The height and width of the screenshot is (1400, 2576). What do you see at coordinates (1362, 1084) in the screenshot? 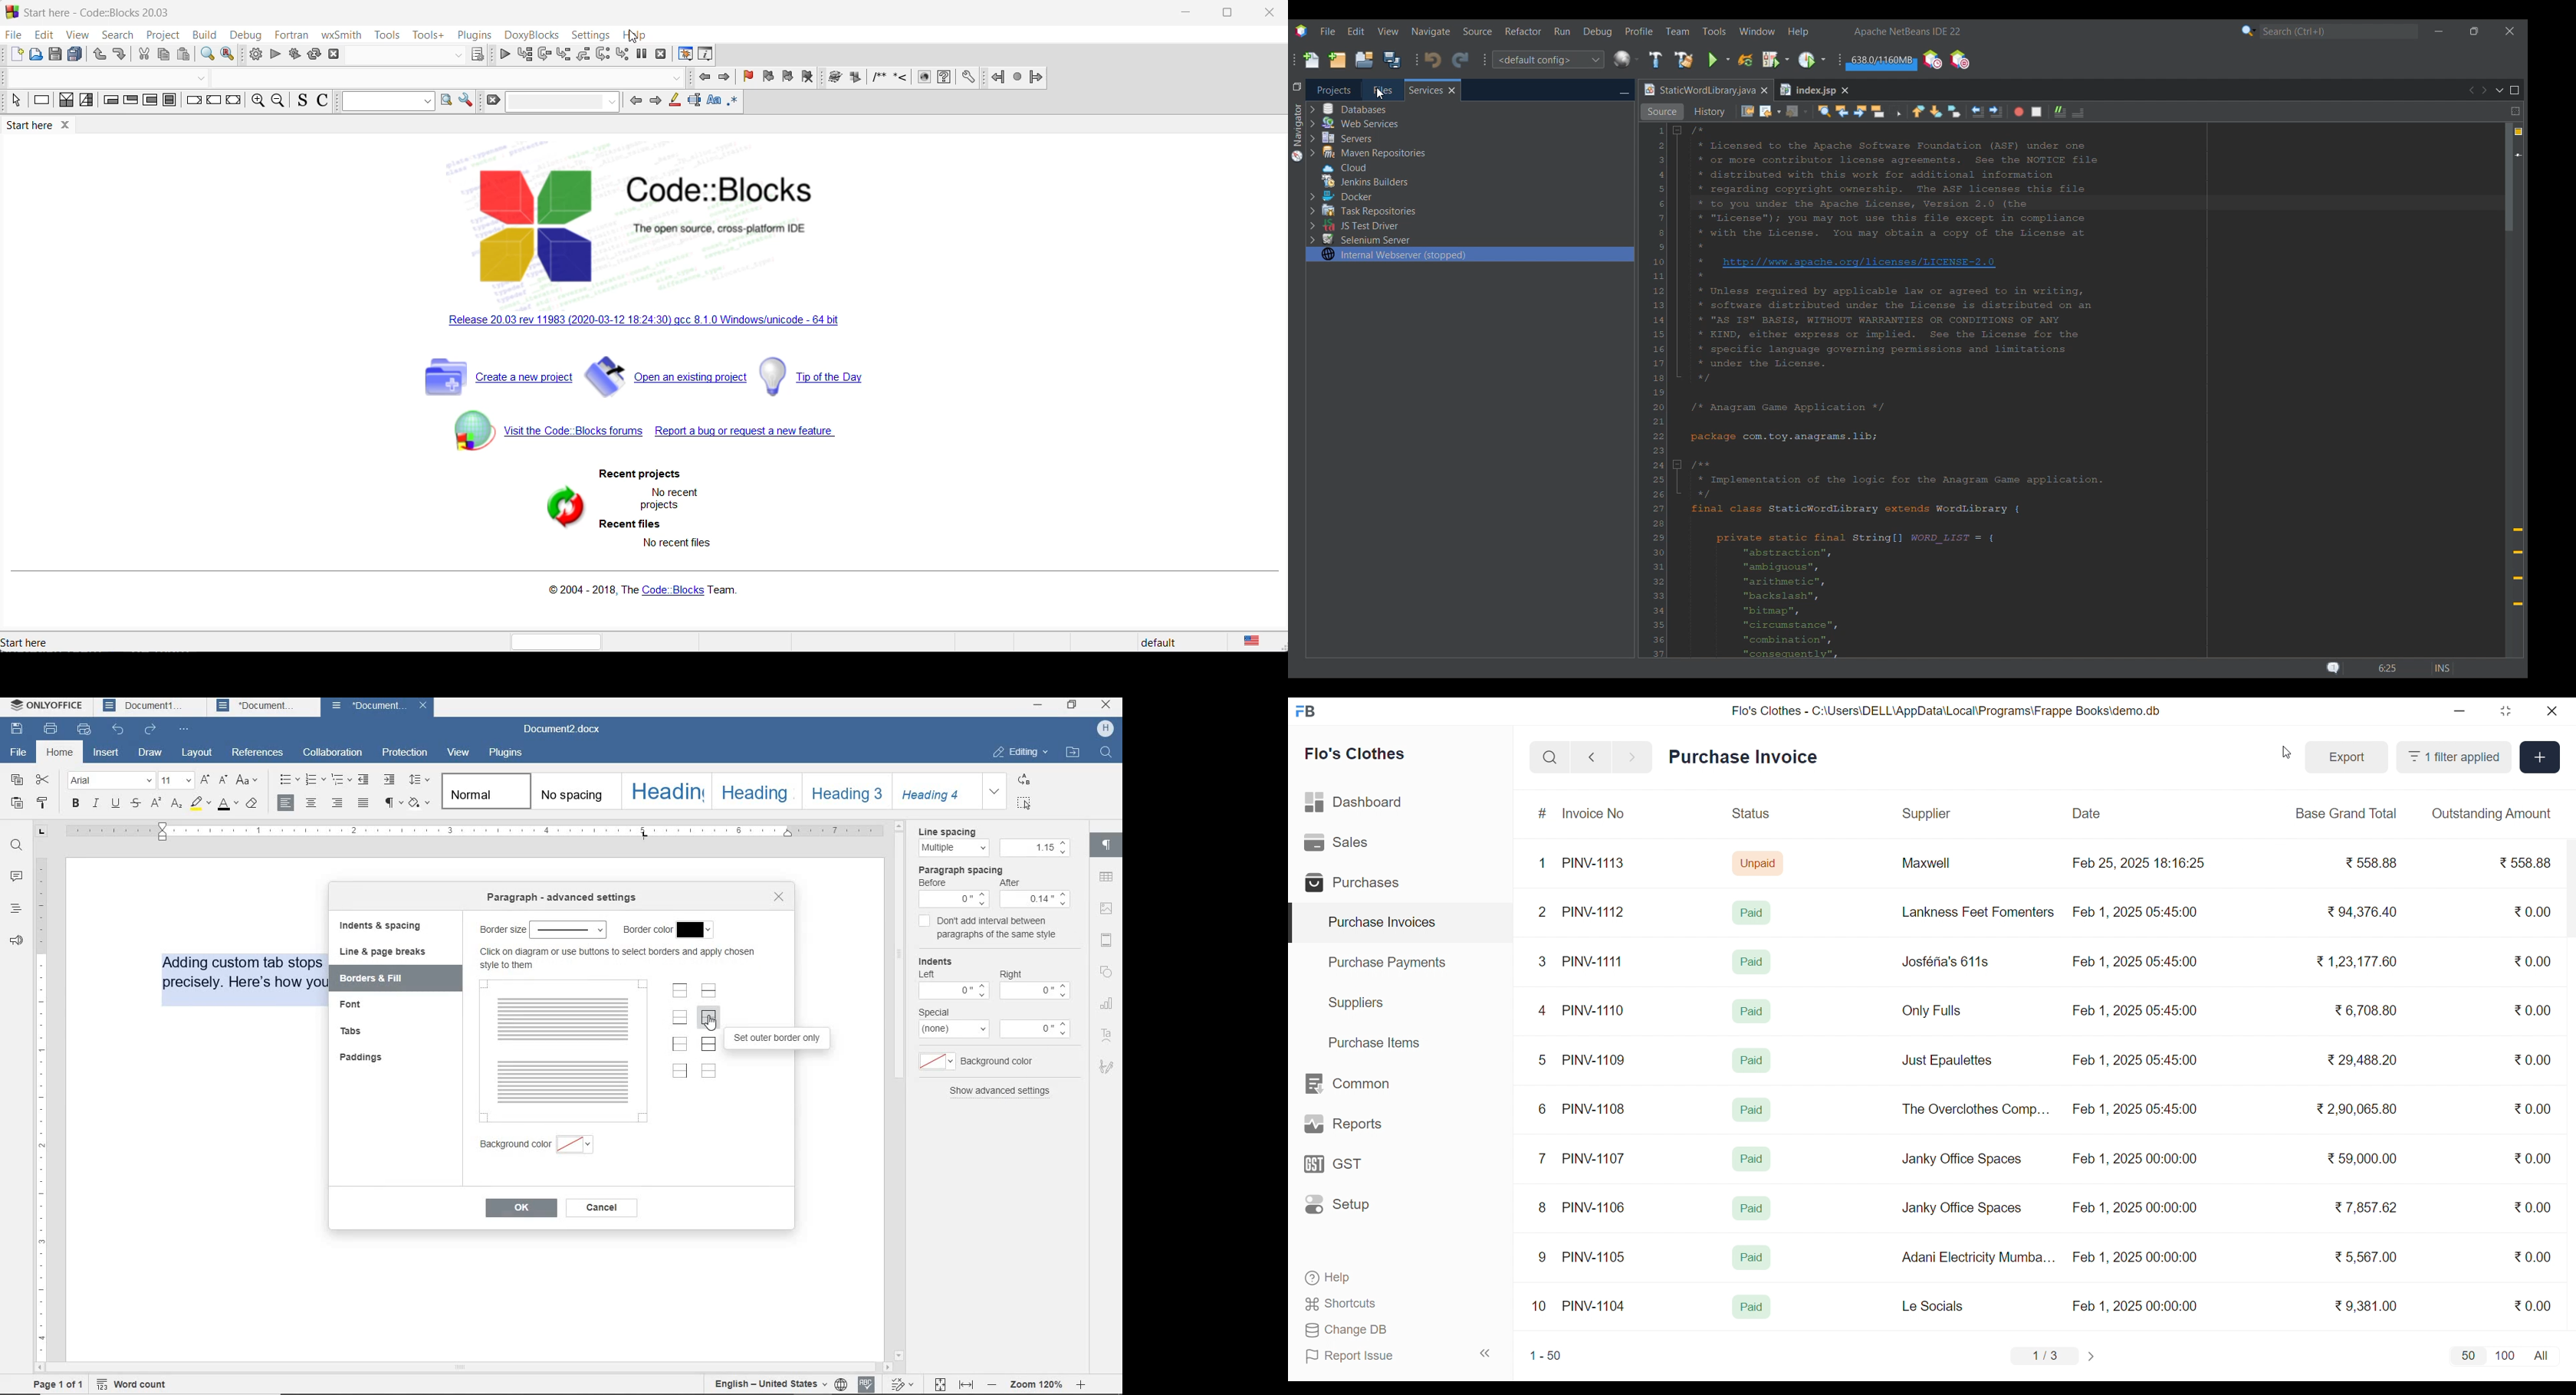
I see `Common` at bounding box center [1362, 1084].